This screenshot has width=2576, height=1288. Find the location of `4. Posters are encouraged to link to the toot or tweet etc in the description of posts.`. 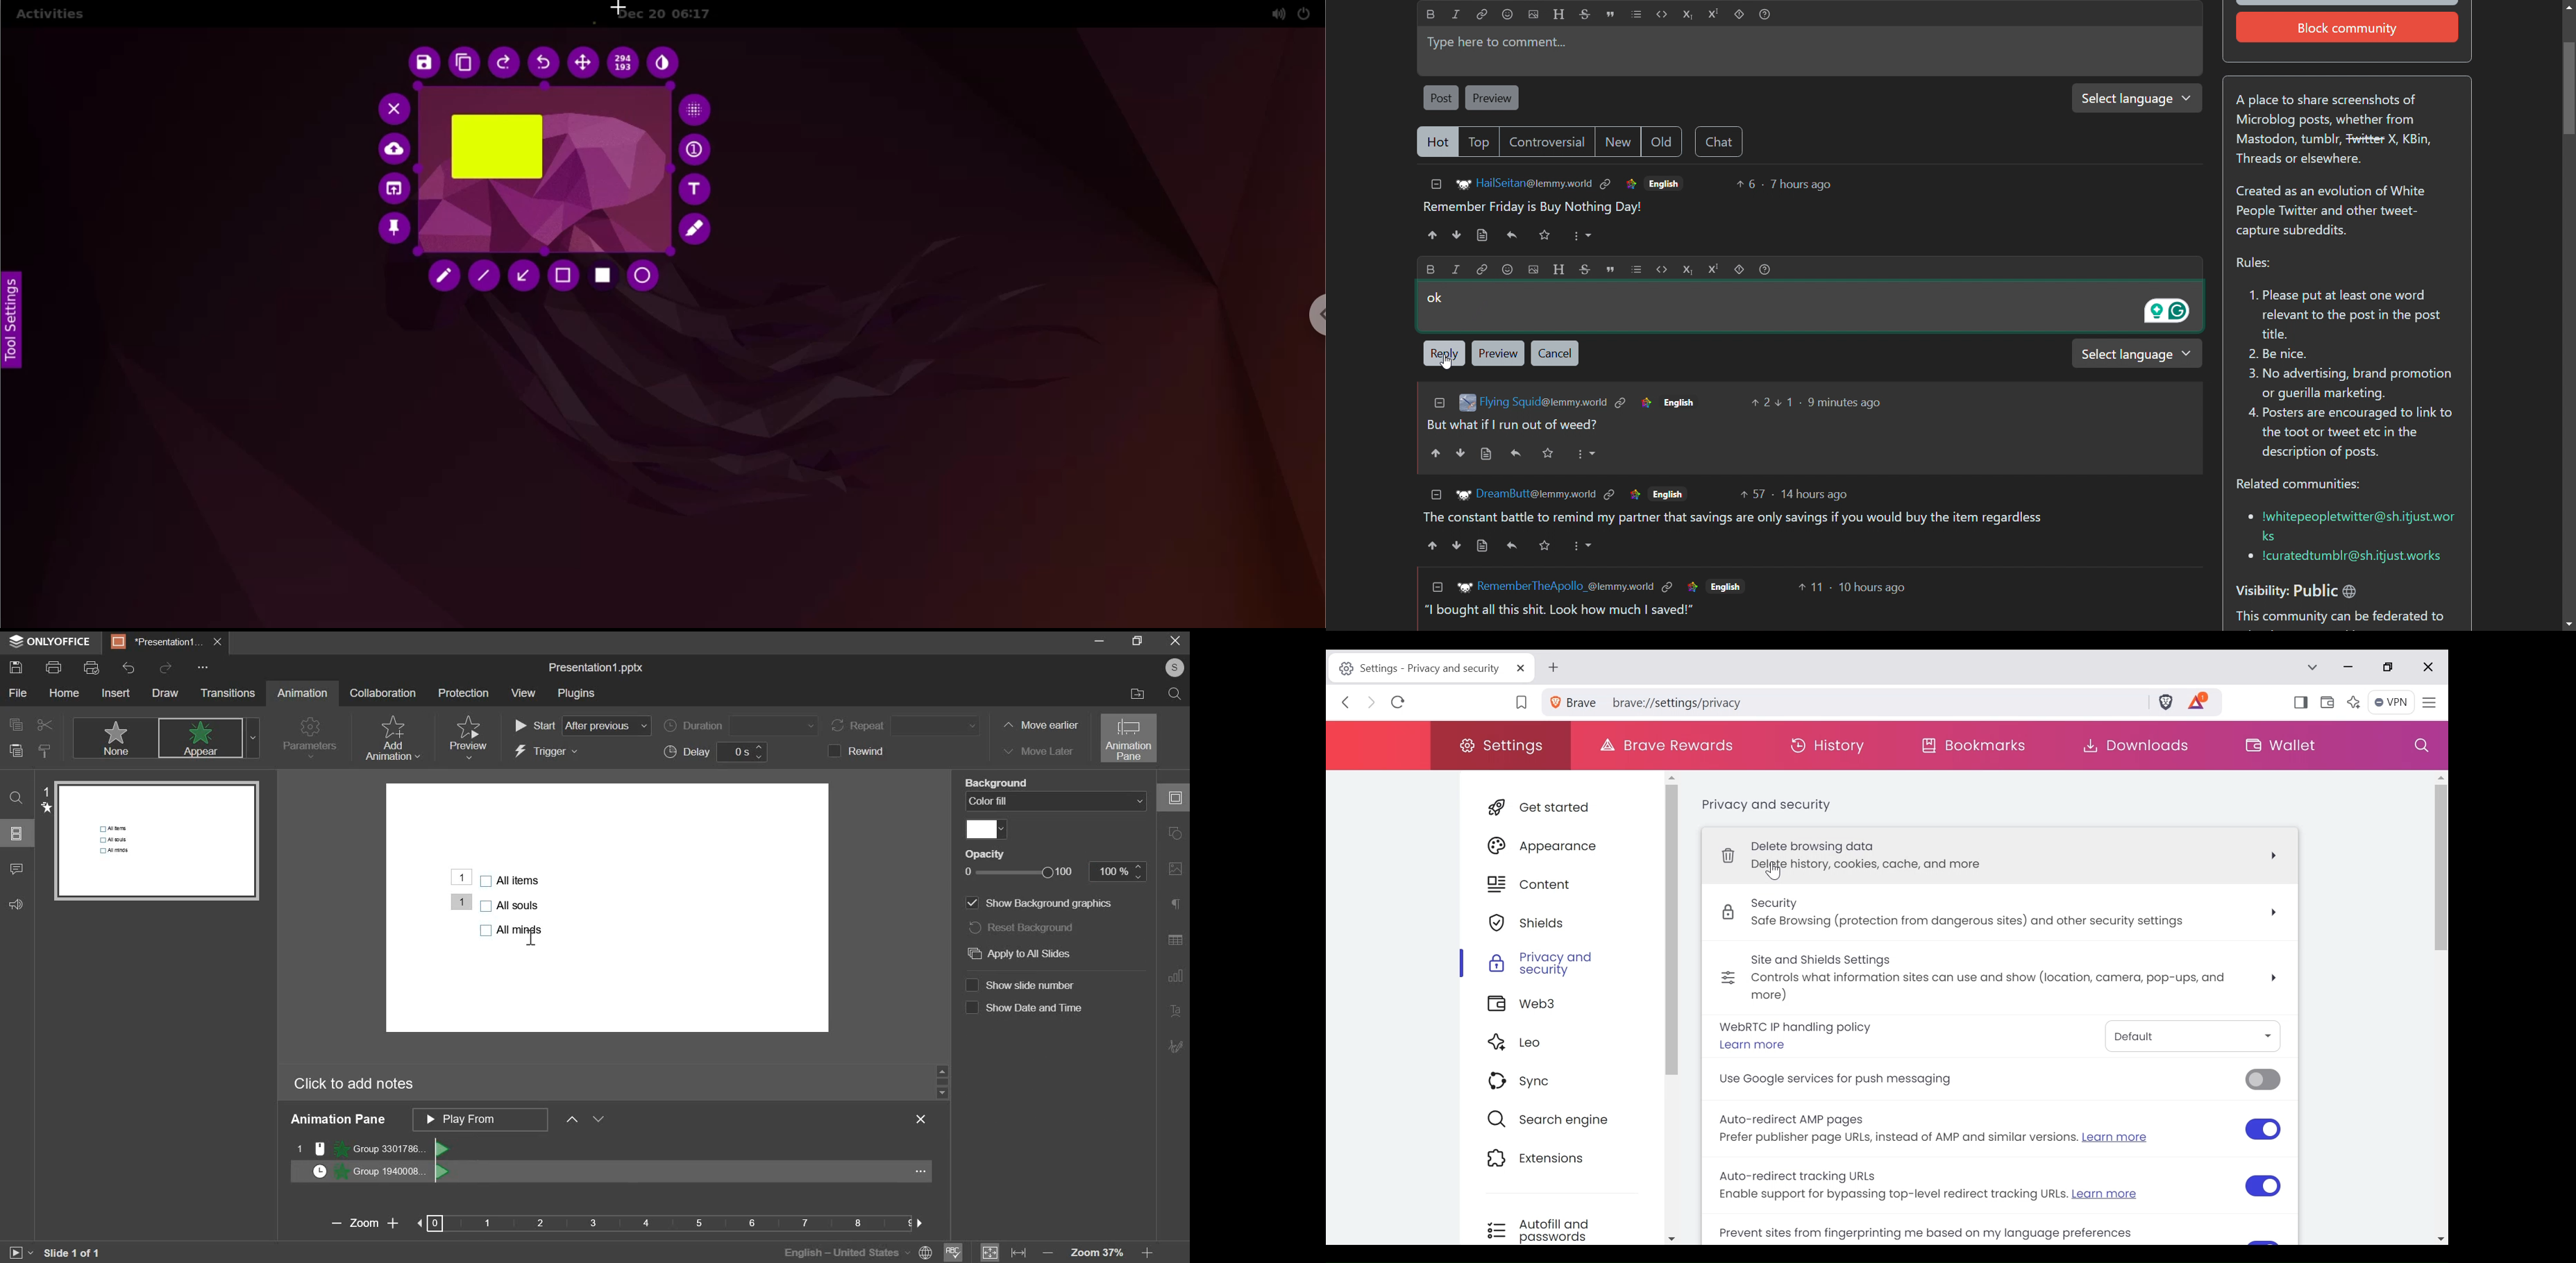

4. Posters are encouraged to link to the toot or tweet etc in the description of posts. is located at coordinates (2350, 436).